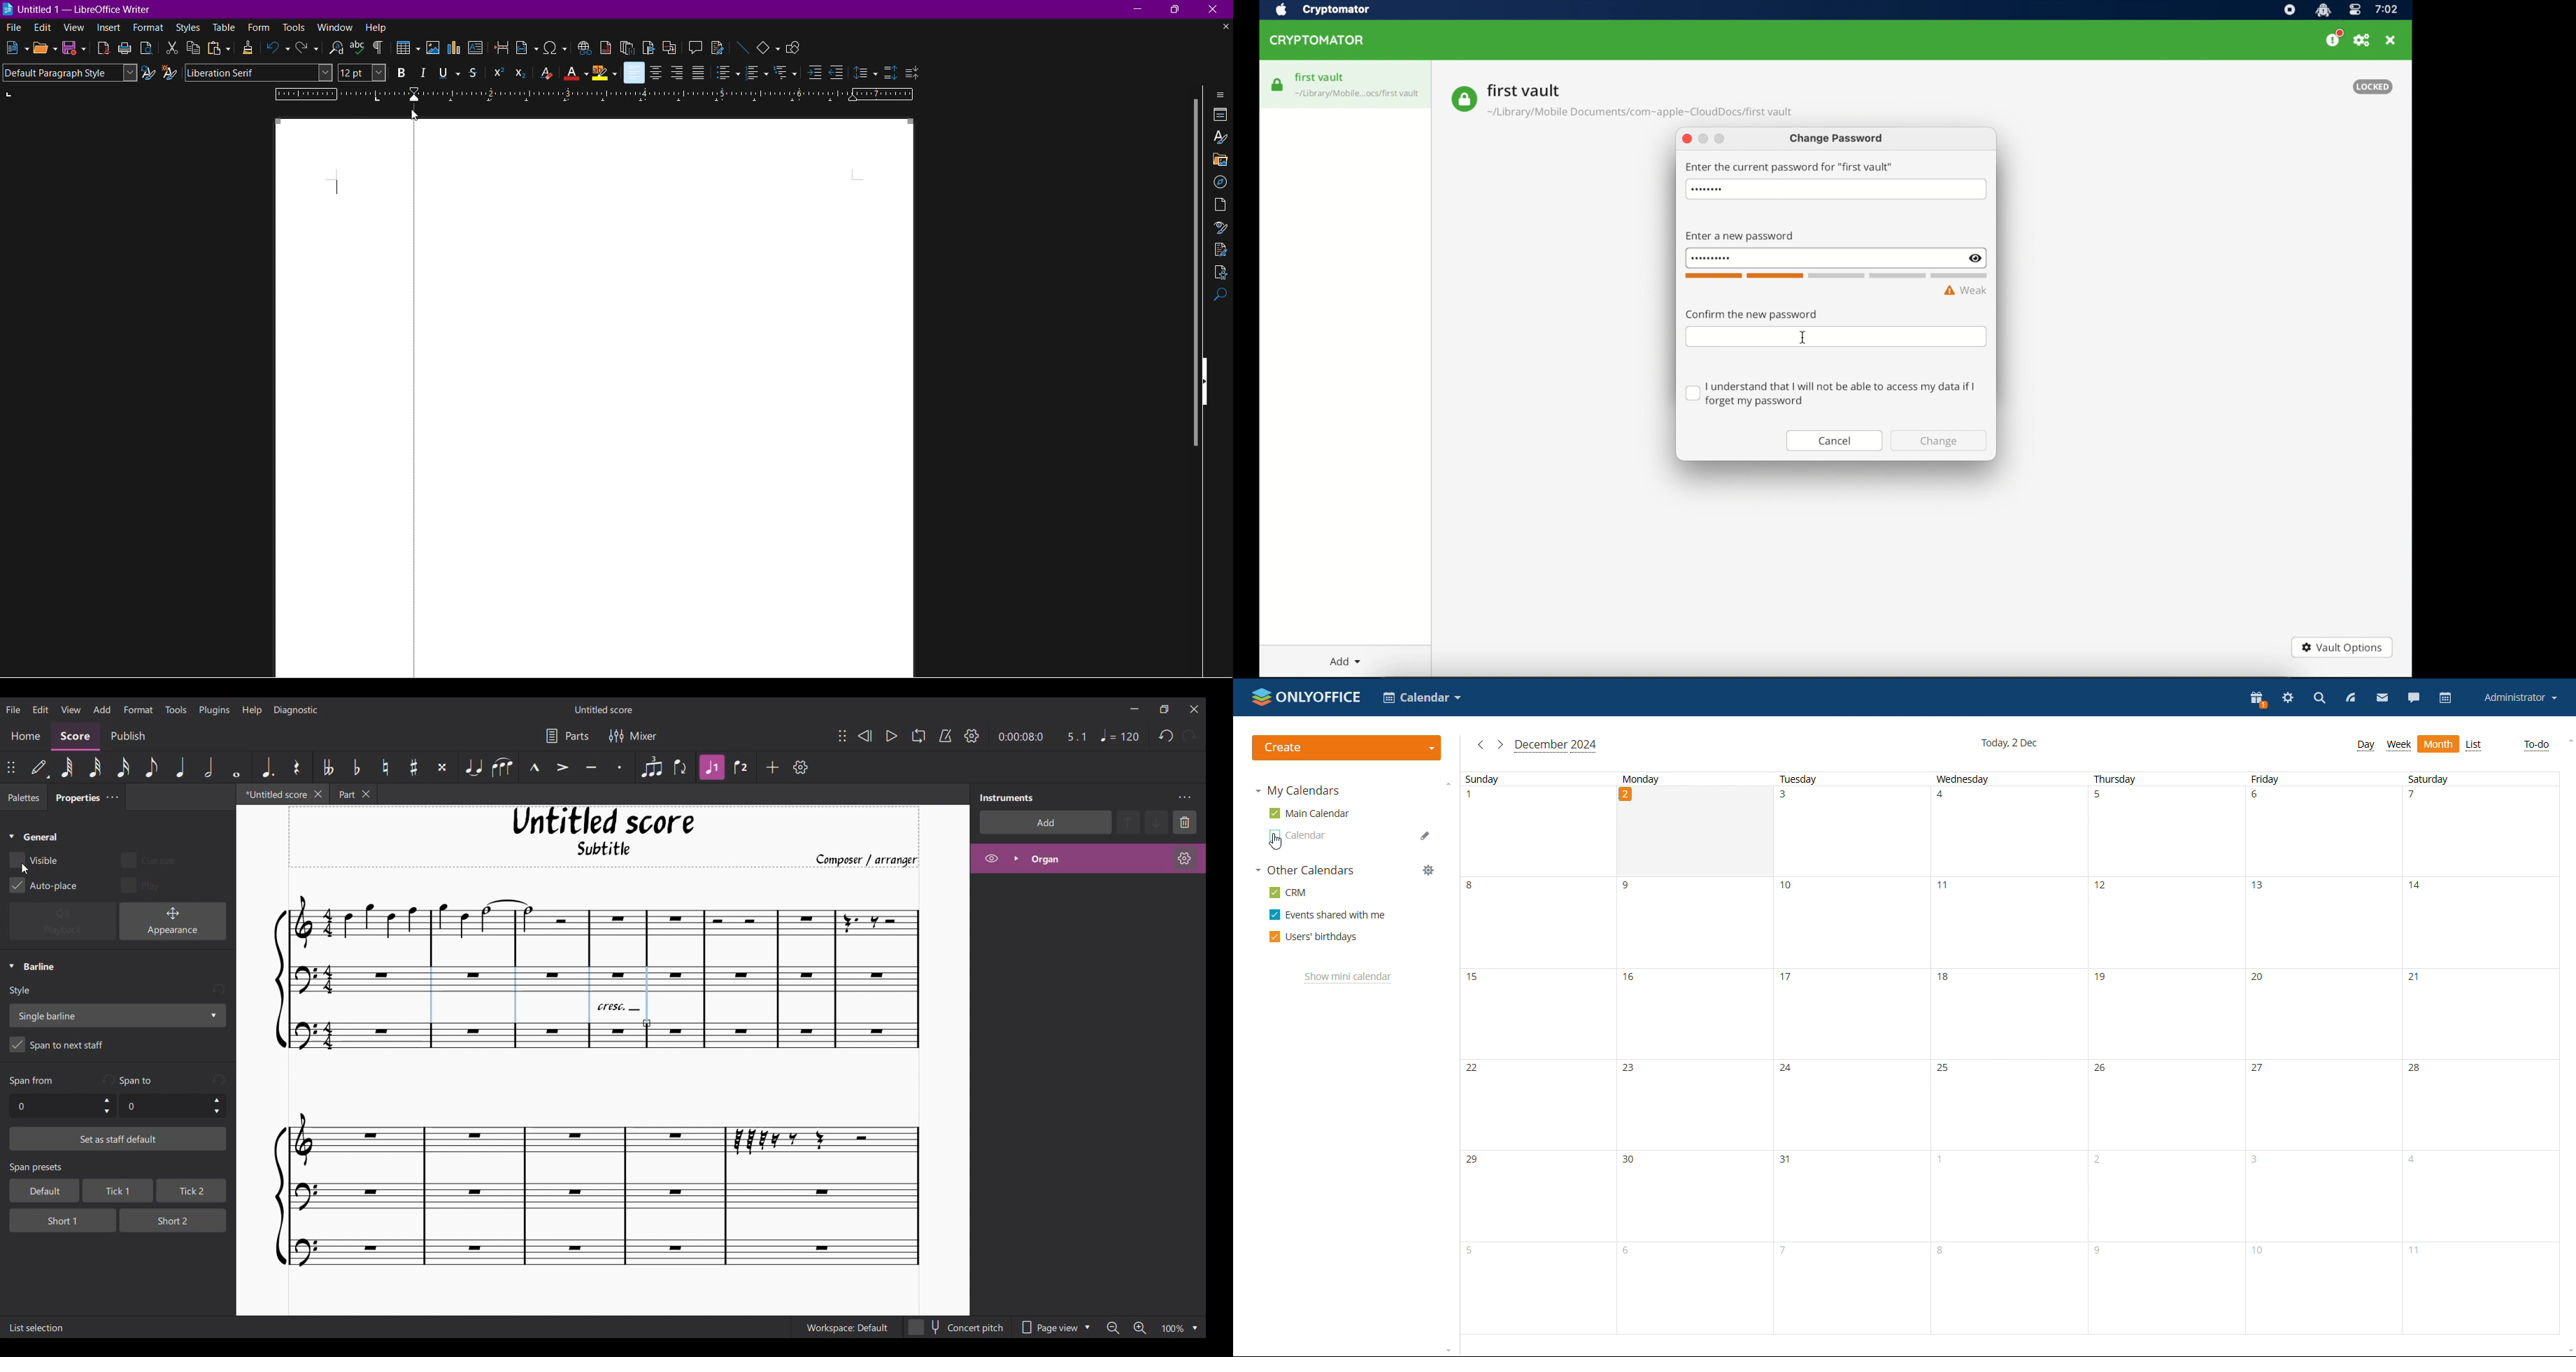 This screenshot has width=2576, height=1372. I want to click on thursday, so click(2168, 1053).